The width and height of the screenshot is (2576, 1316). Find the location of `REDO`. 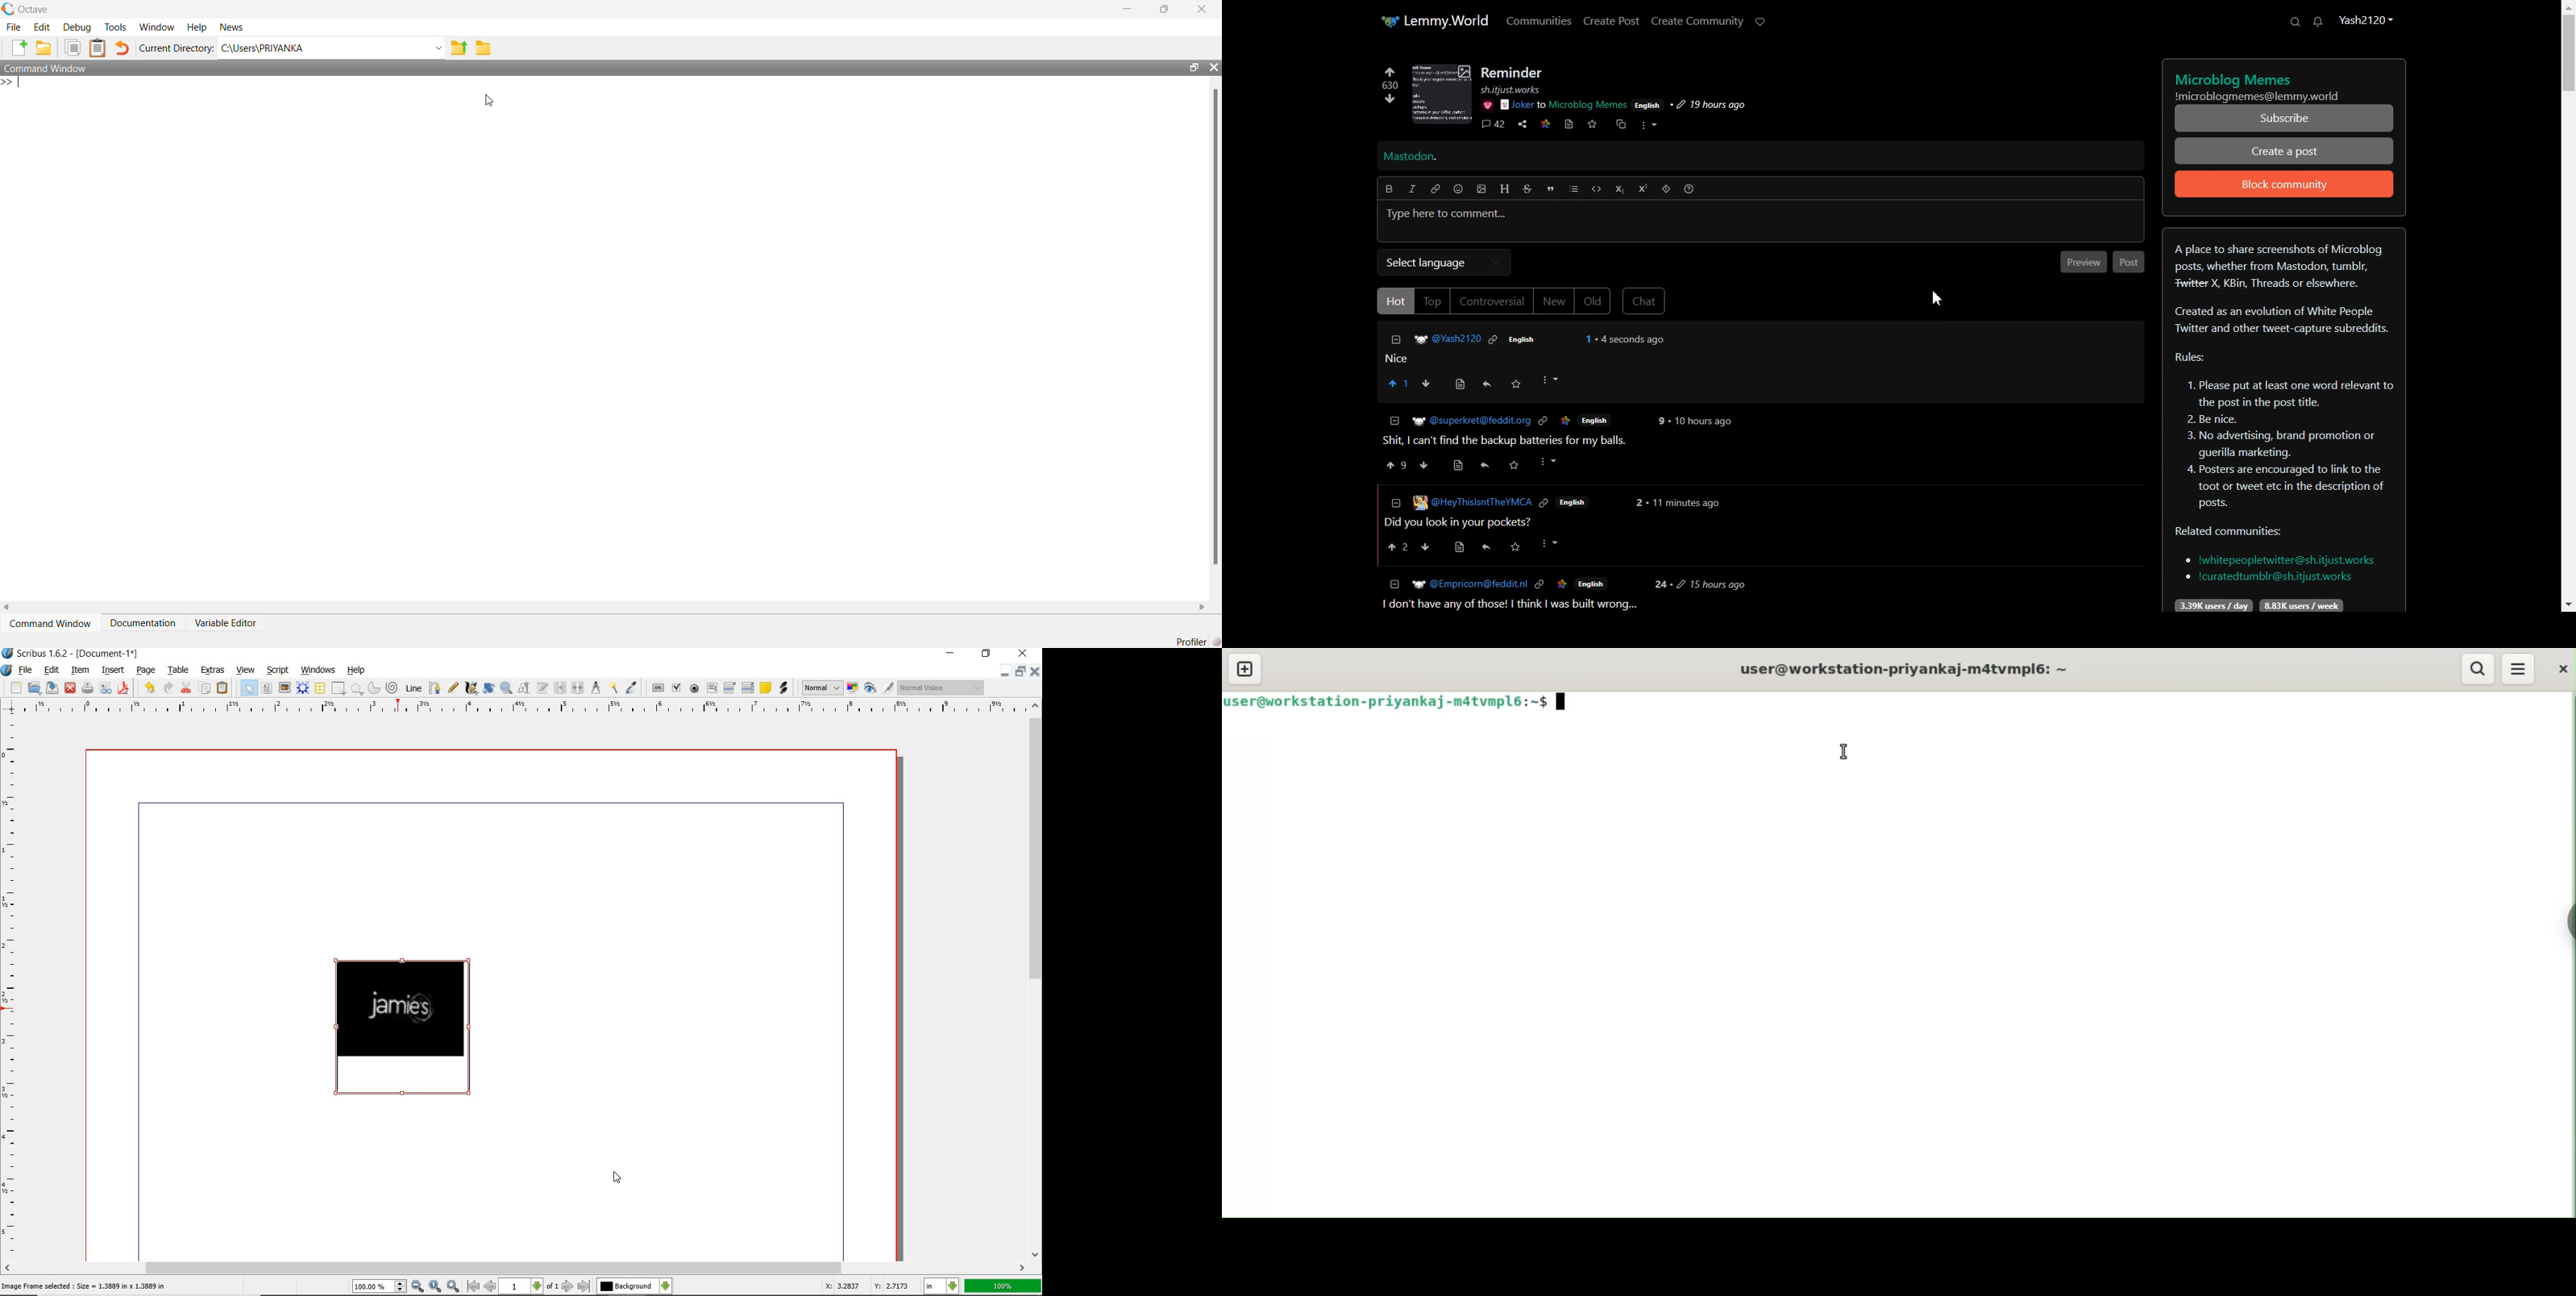

REDO is located at coordinates (148, 688).